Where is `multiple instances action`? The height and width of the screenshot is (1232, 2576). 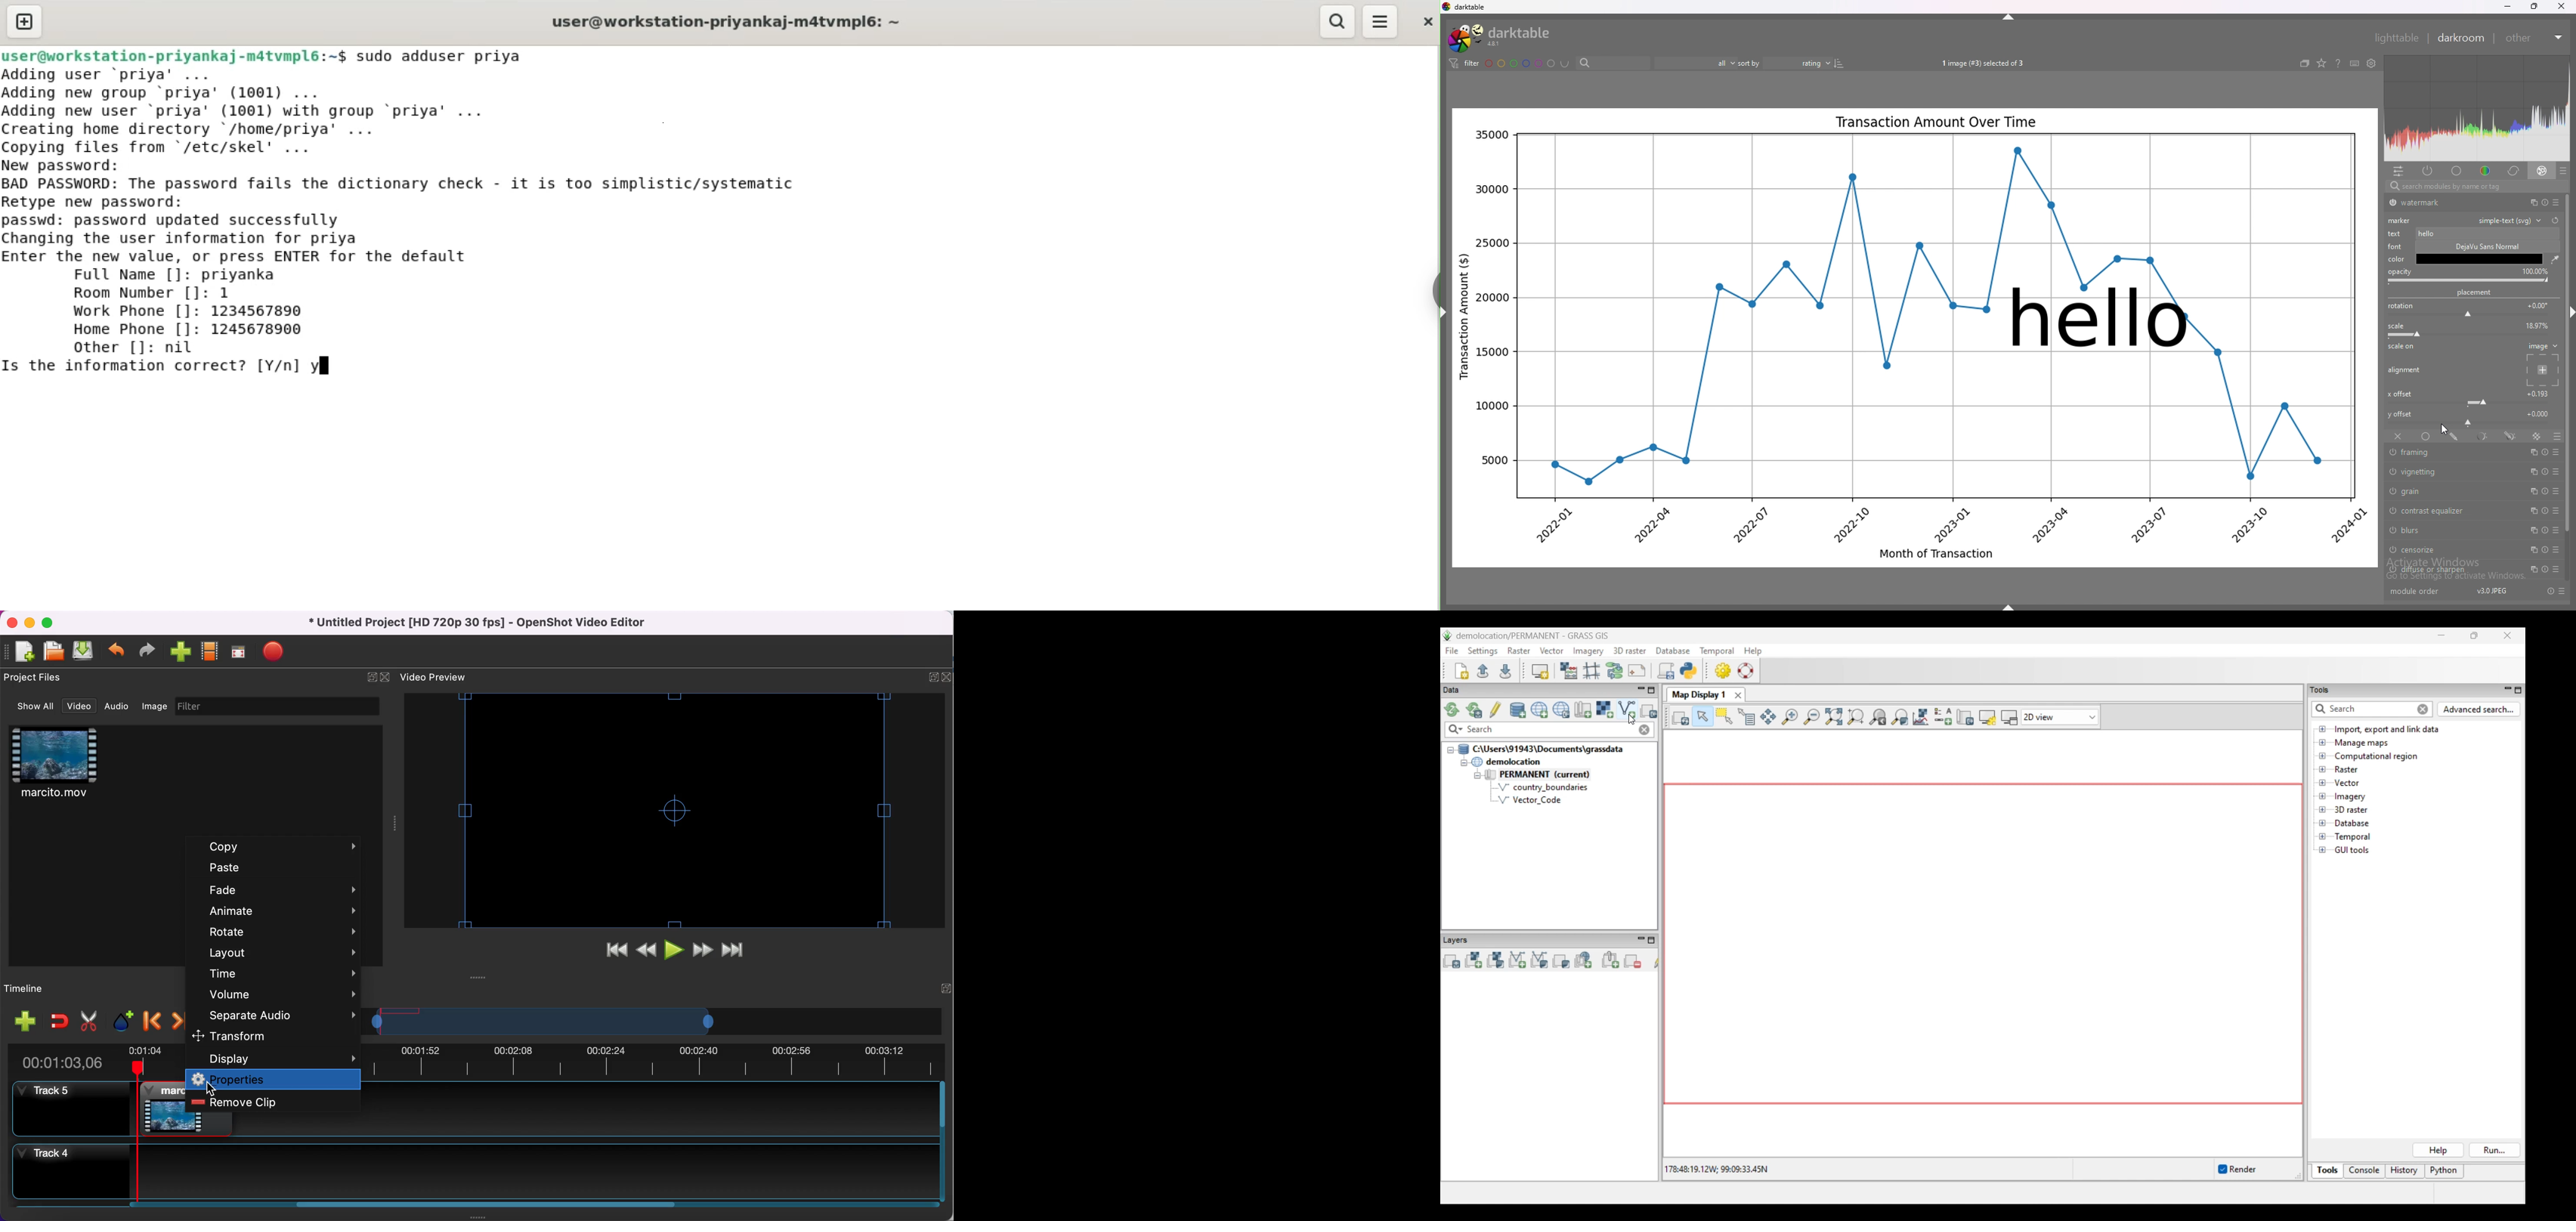
multiple instances action is located at coordinates (2532, 472).